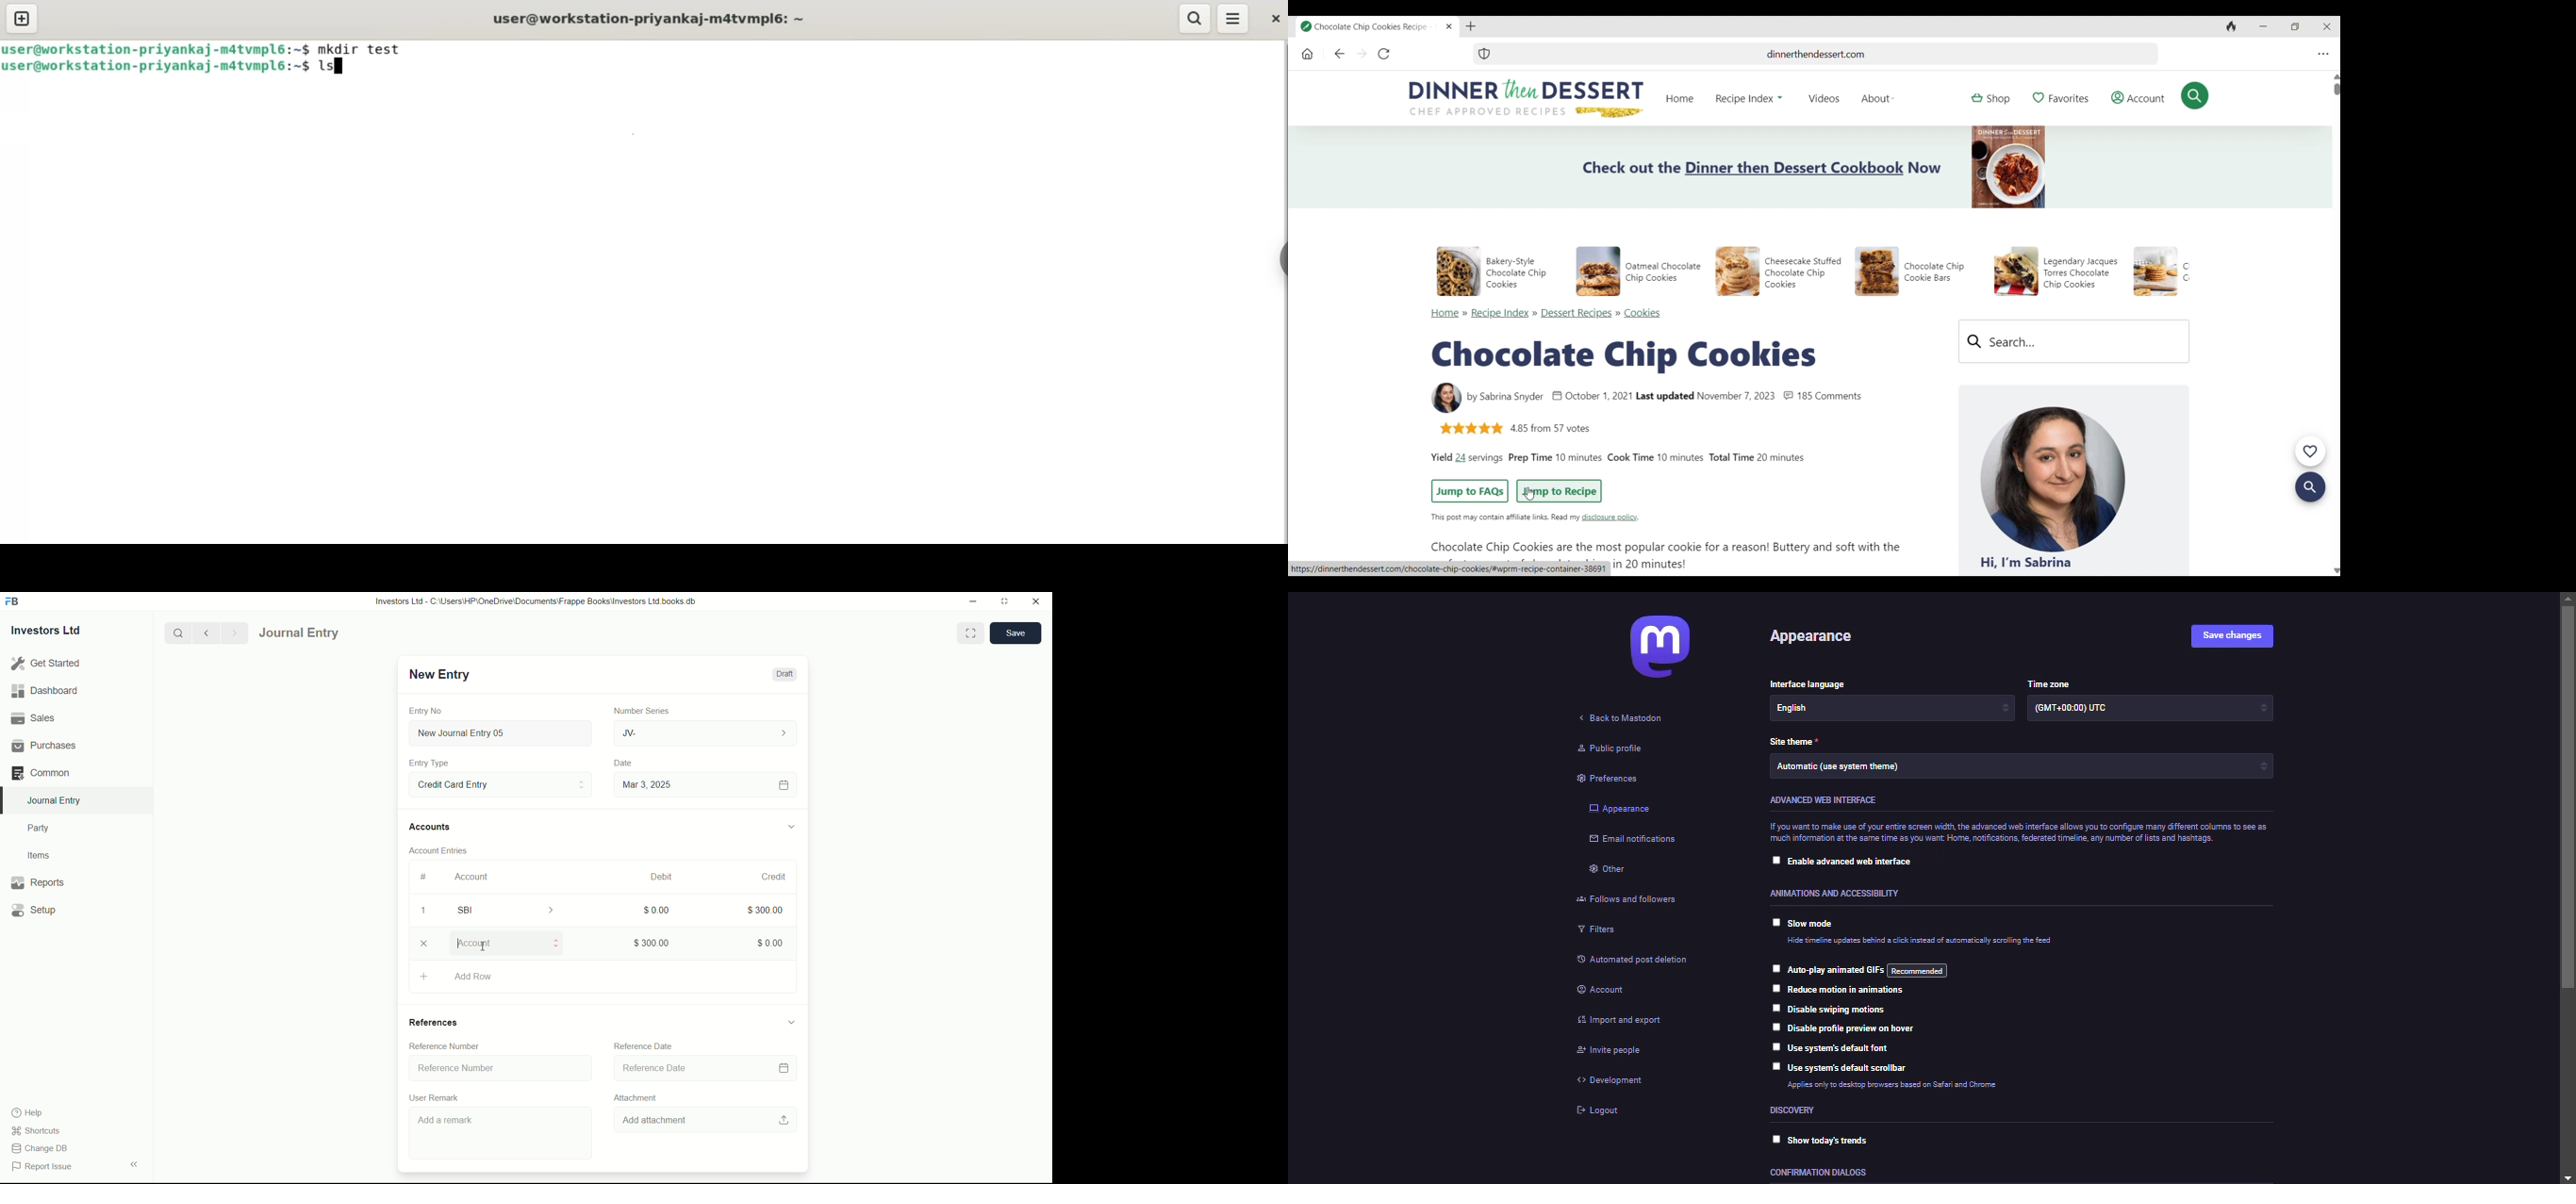  What do you see at coordinates (1828, 894) in the screenshot?
I see `accessibility` at bounding box center [1828, 894].